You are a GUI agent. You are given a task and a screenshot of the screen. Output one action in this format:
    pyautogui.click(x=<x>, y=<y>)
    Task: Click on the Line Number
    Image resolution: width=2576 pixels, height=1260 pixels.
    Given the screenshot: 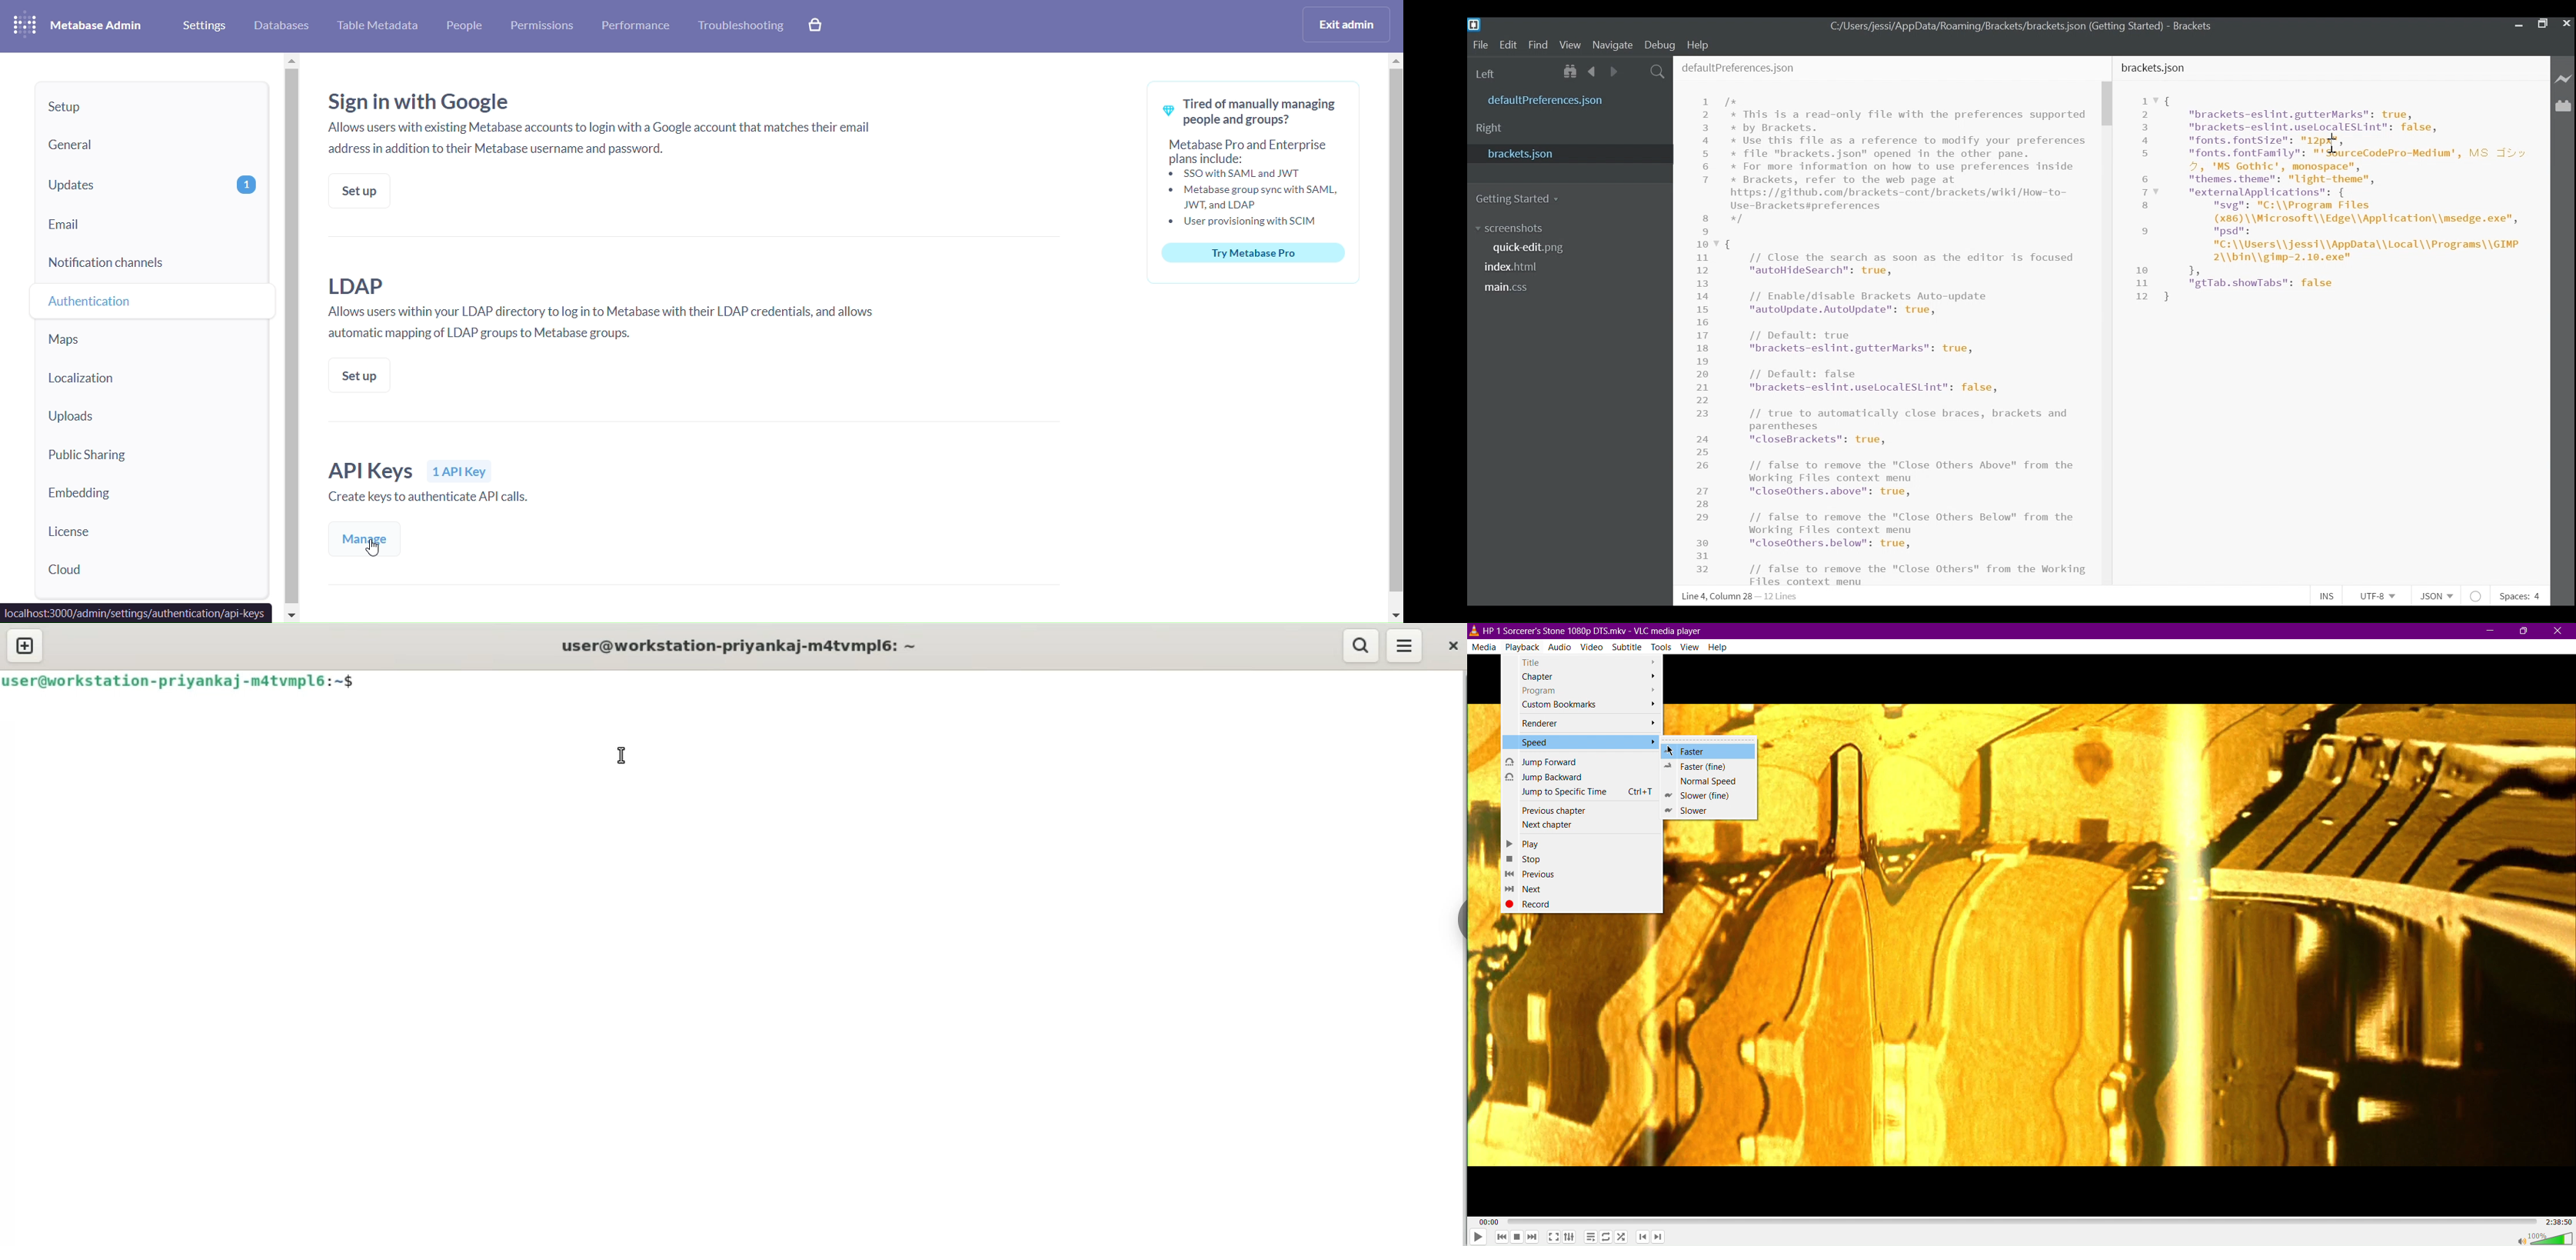 What is the action you would take?
    pyautogui.click(x=1707, y=334)
    